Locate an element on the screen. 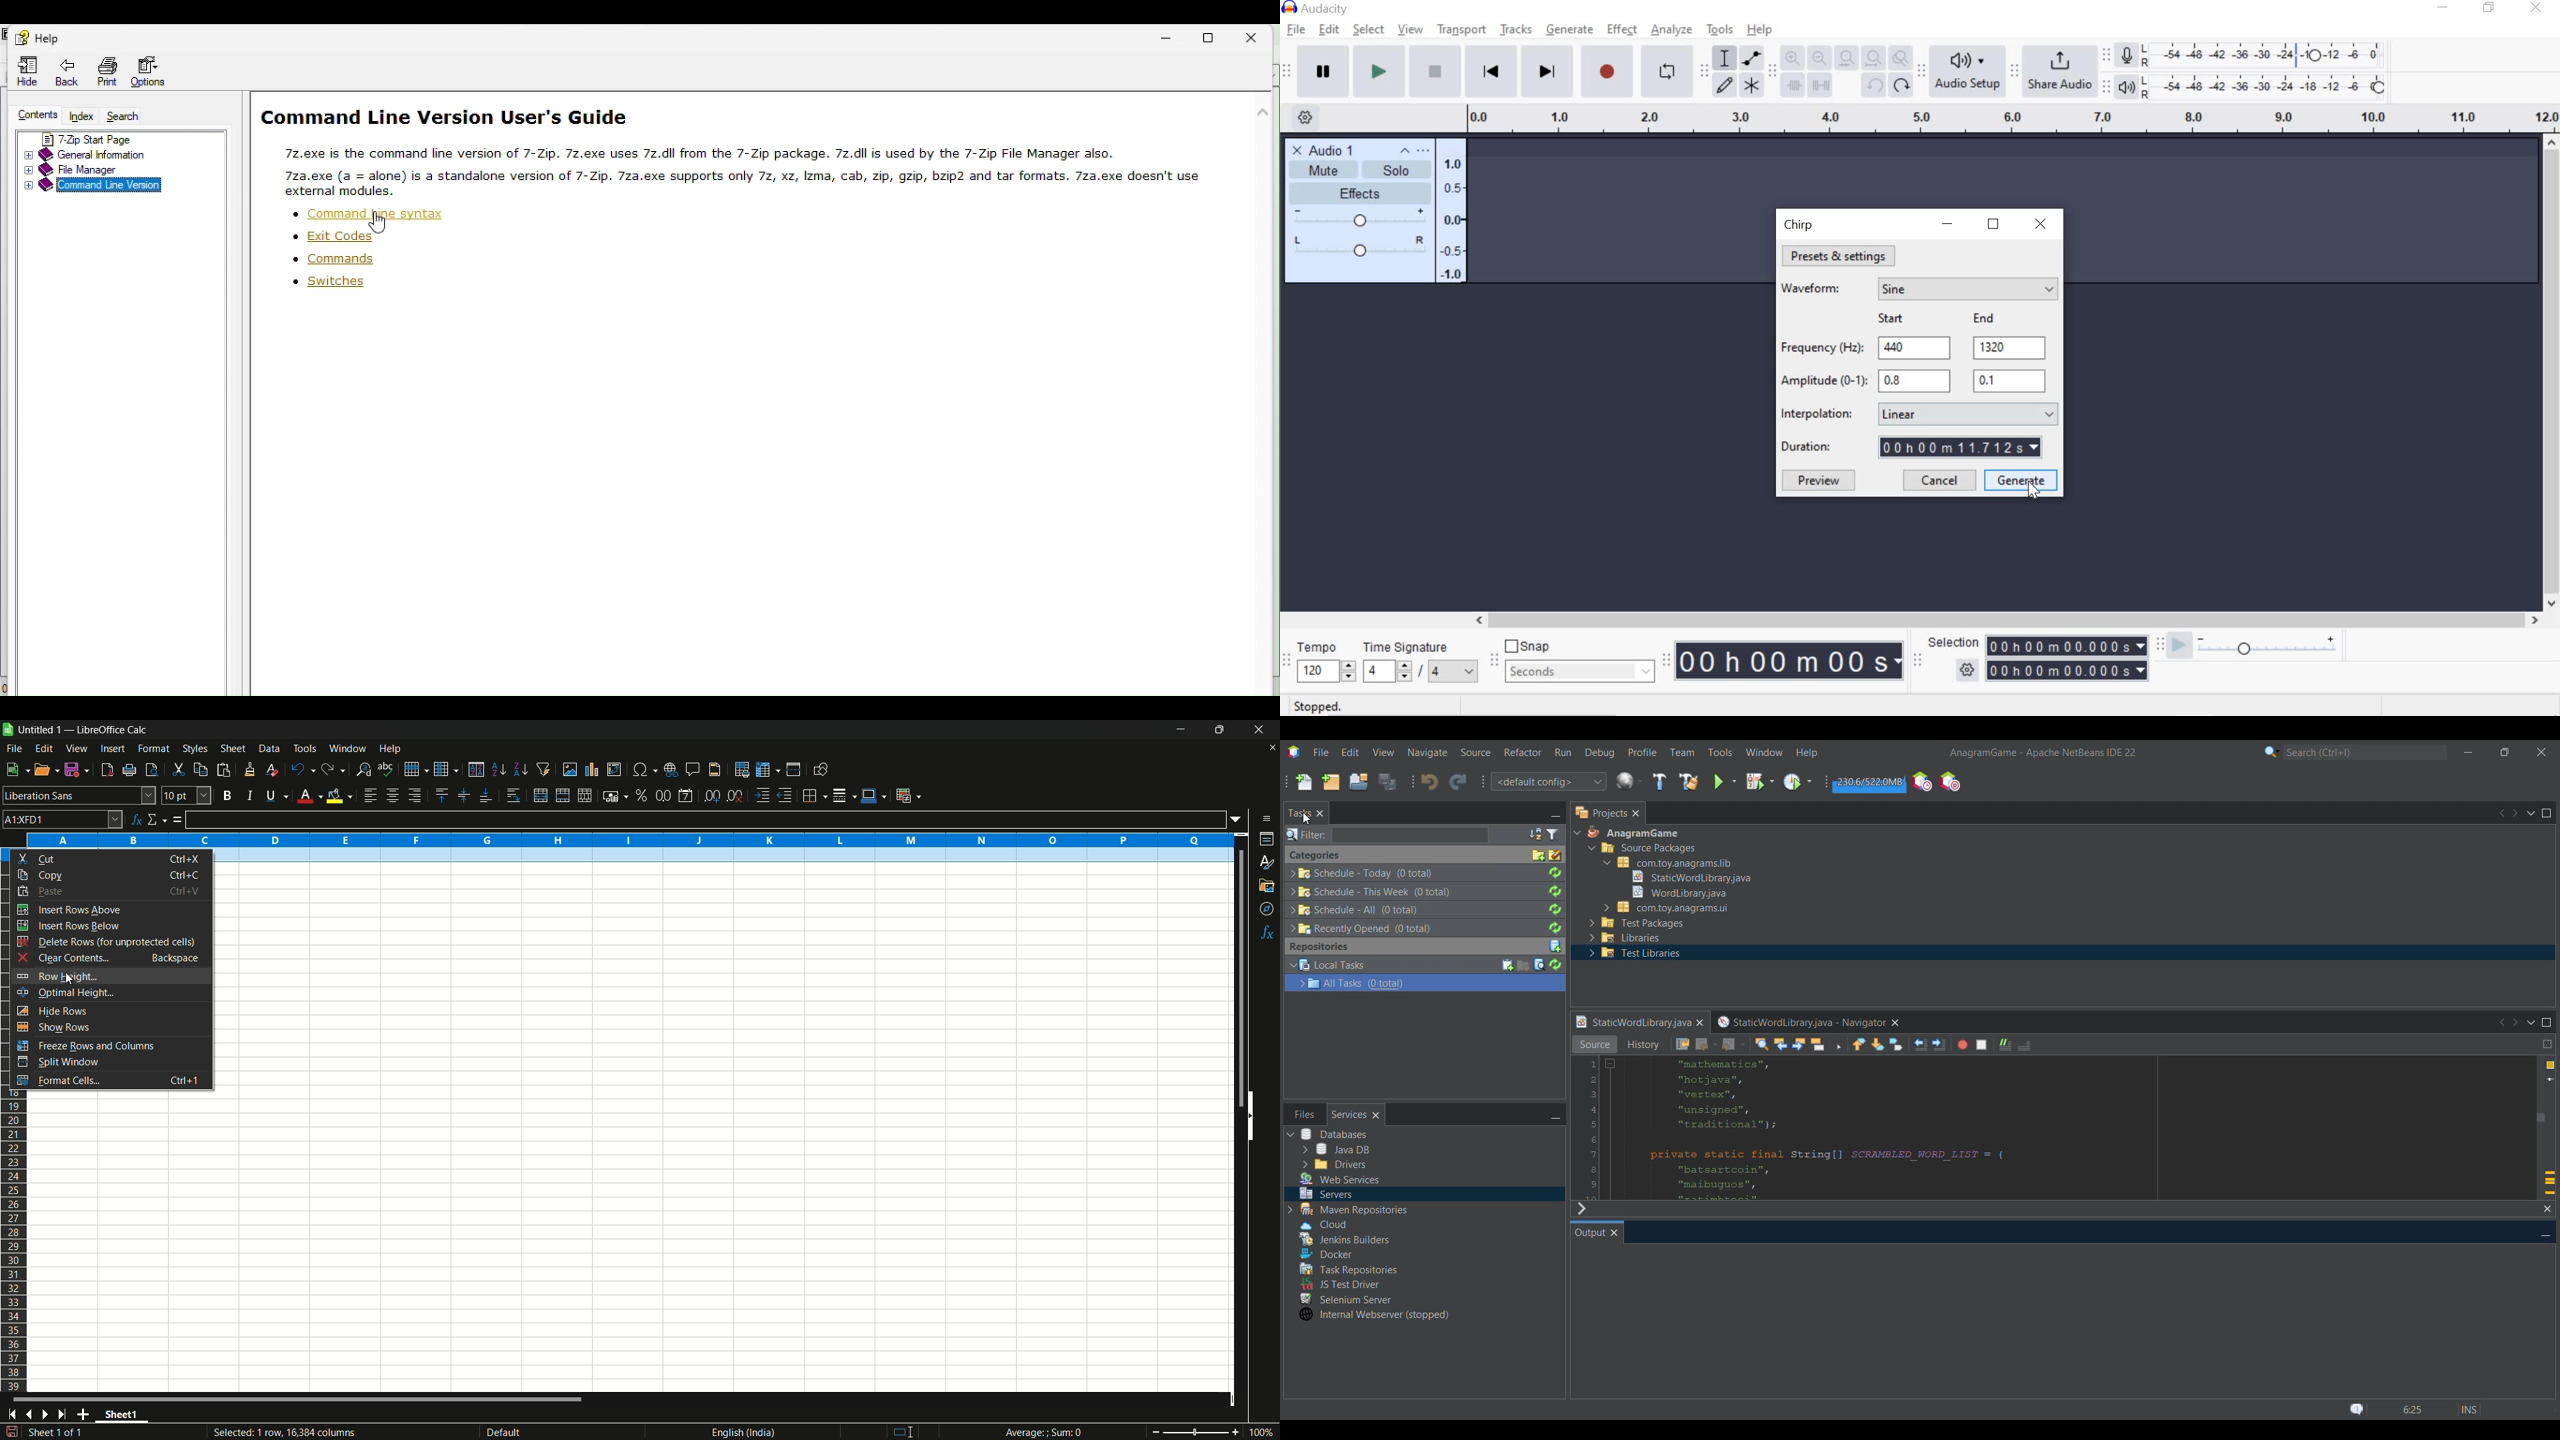 Image resolution: width=2576 pixels, height=1456 pixels. sidebar settings is located at coordinates (1266, 819).